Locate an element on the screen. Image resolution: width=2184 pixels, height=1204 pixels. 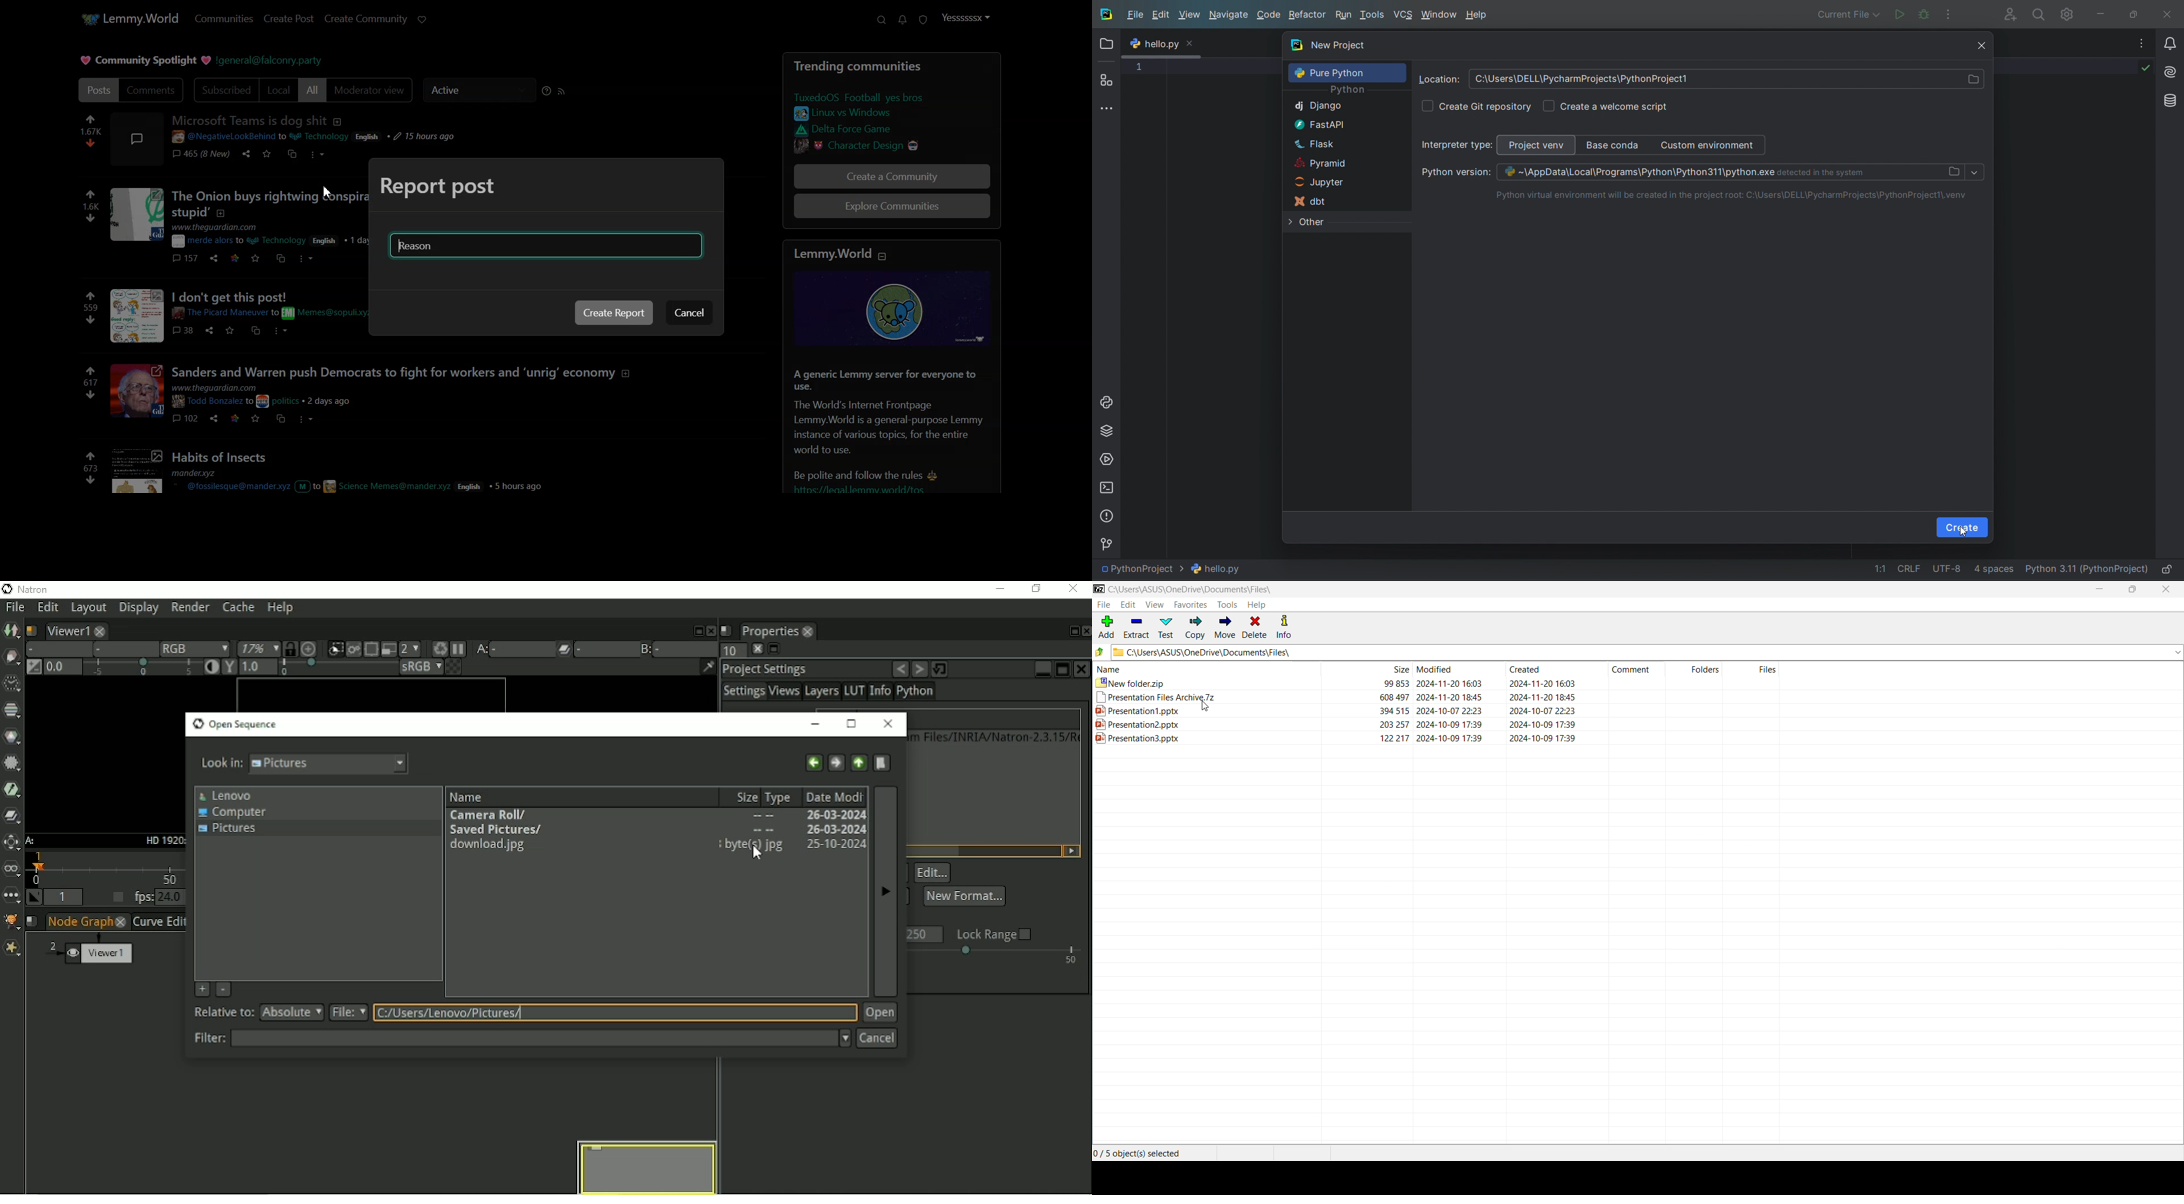
Help is located at coordinates (1258, 605).